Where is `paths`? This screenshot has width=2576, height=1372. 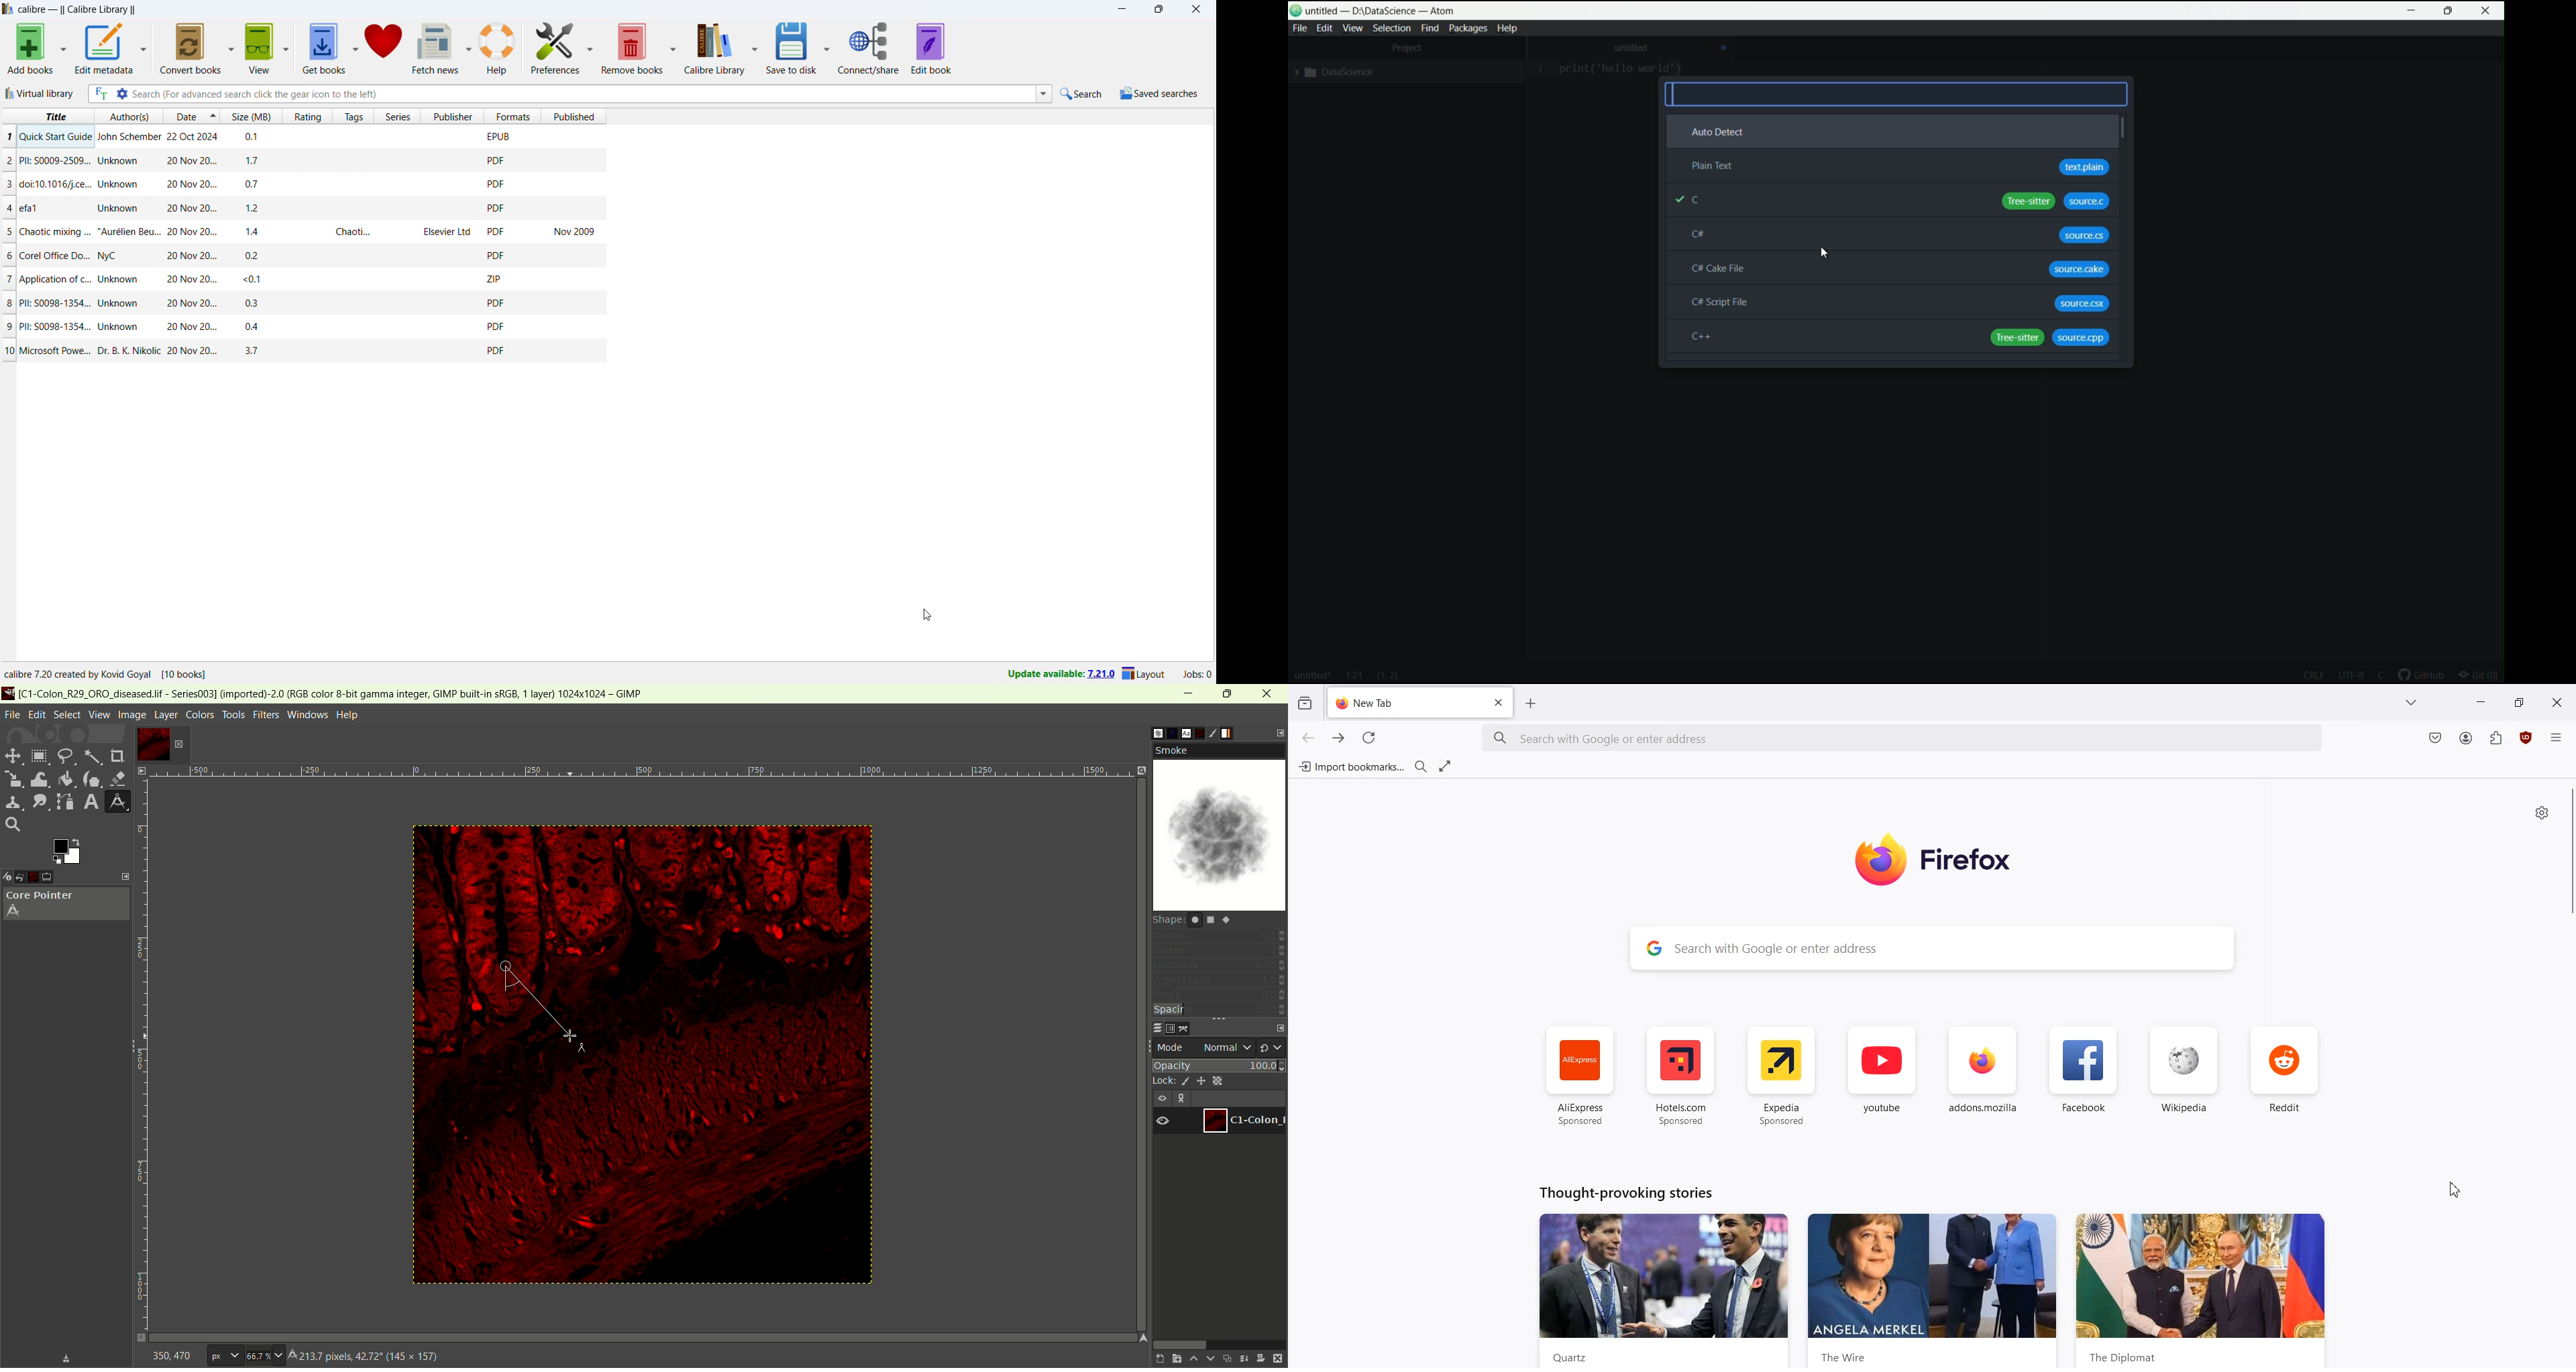
paths is located at coordinates (1187, 1028).